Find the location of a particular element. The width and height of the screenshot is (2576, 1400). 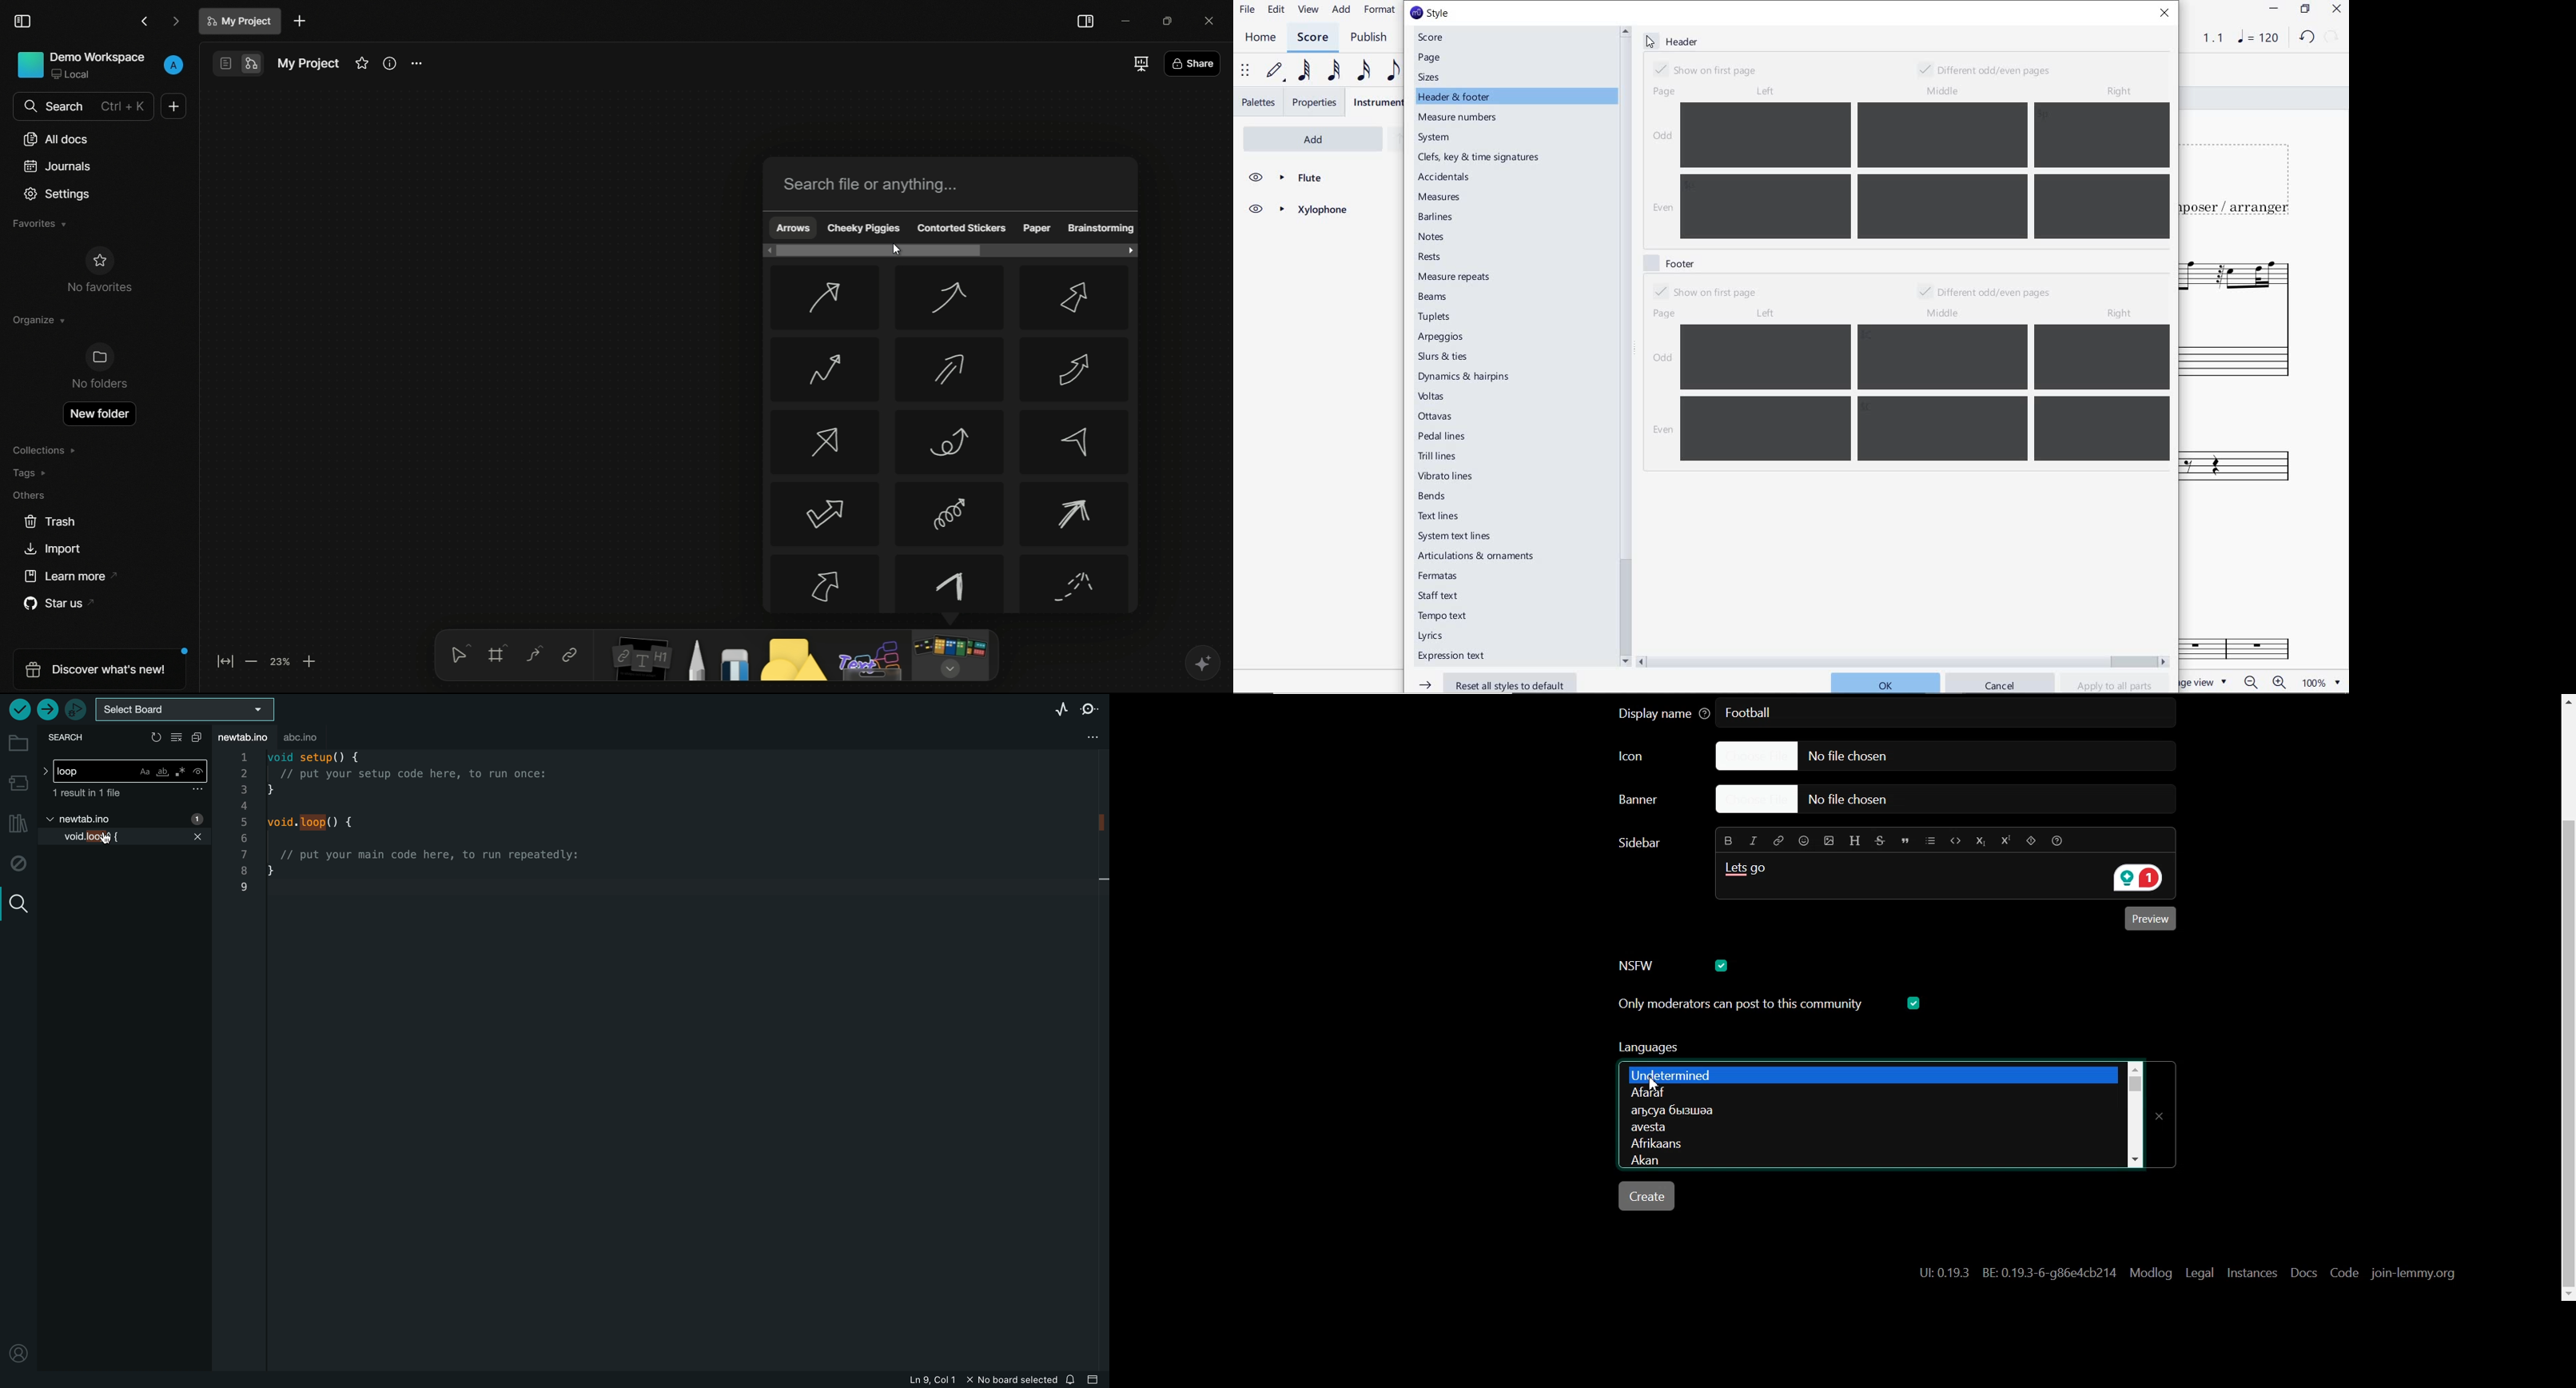

arrow-11 is located at coordinates (950, 513).